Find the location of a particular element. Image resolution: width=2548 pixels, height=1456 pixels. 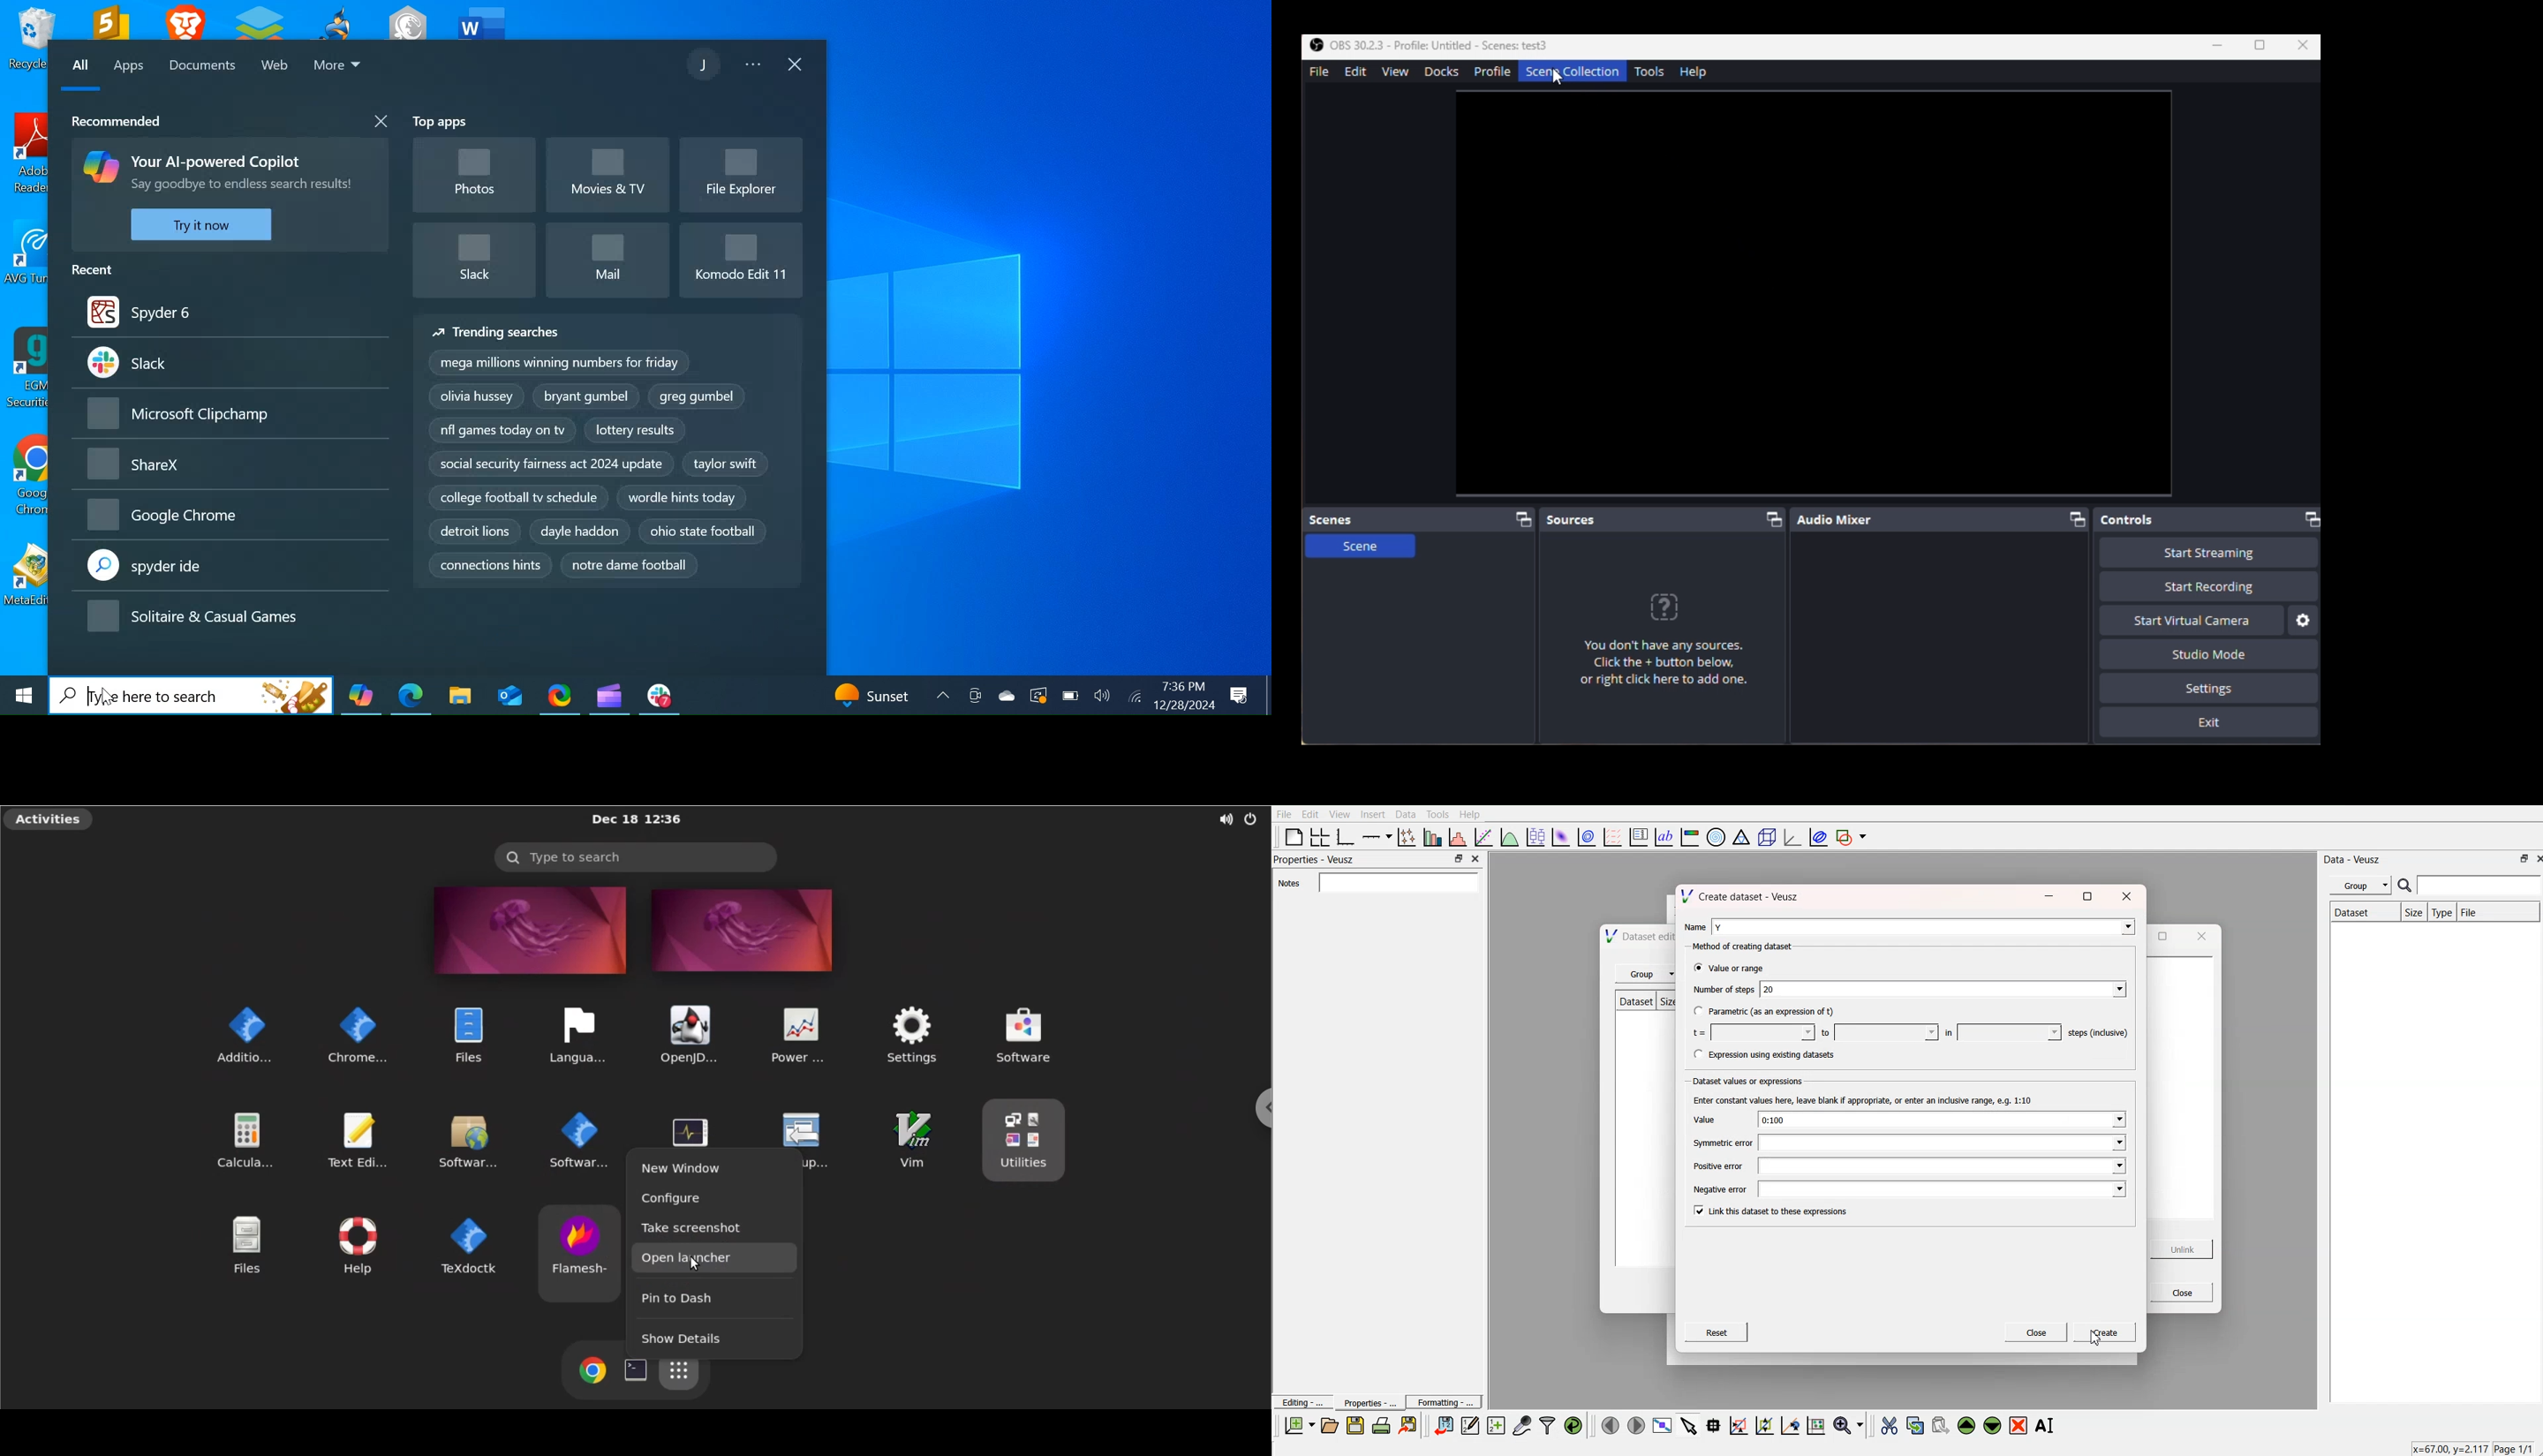

settings is located at coordinates (907, 1034).